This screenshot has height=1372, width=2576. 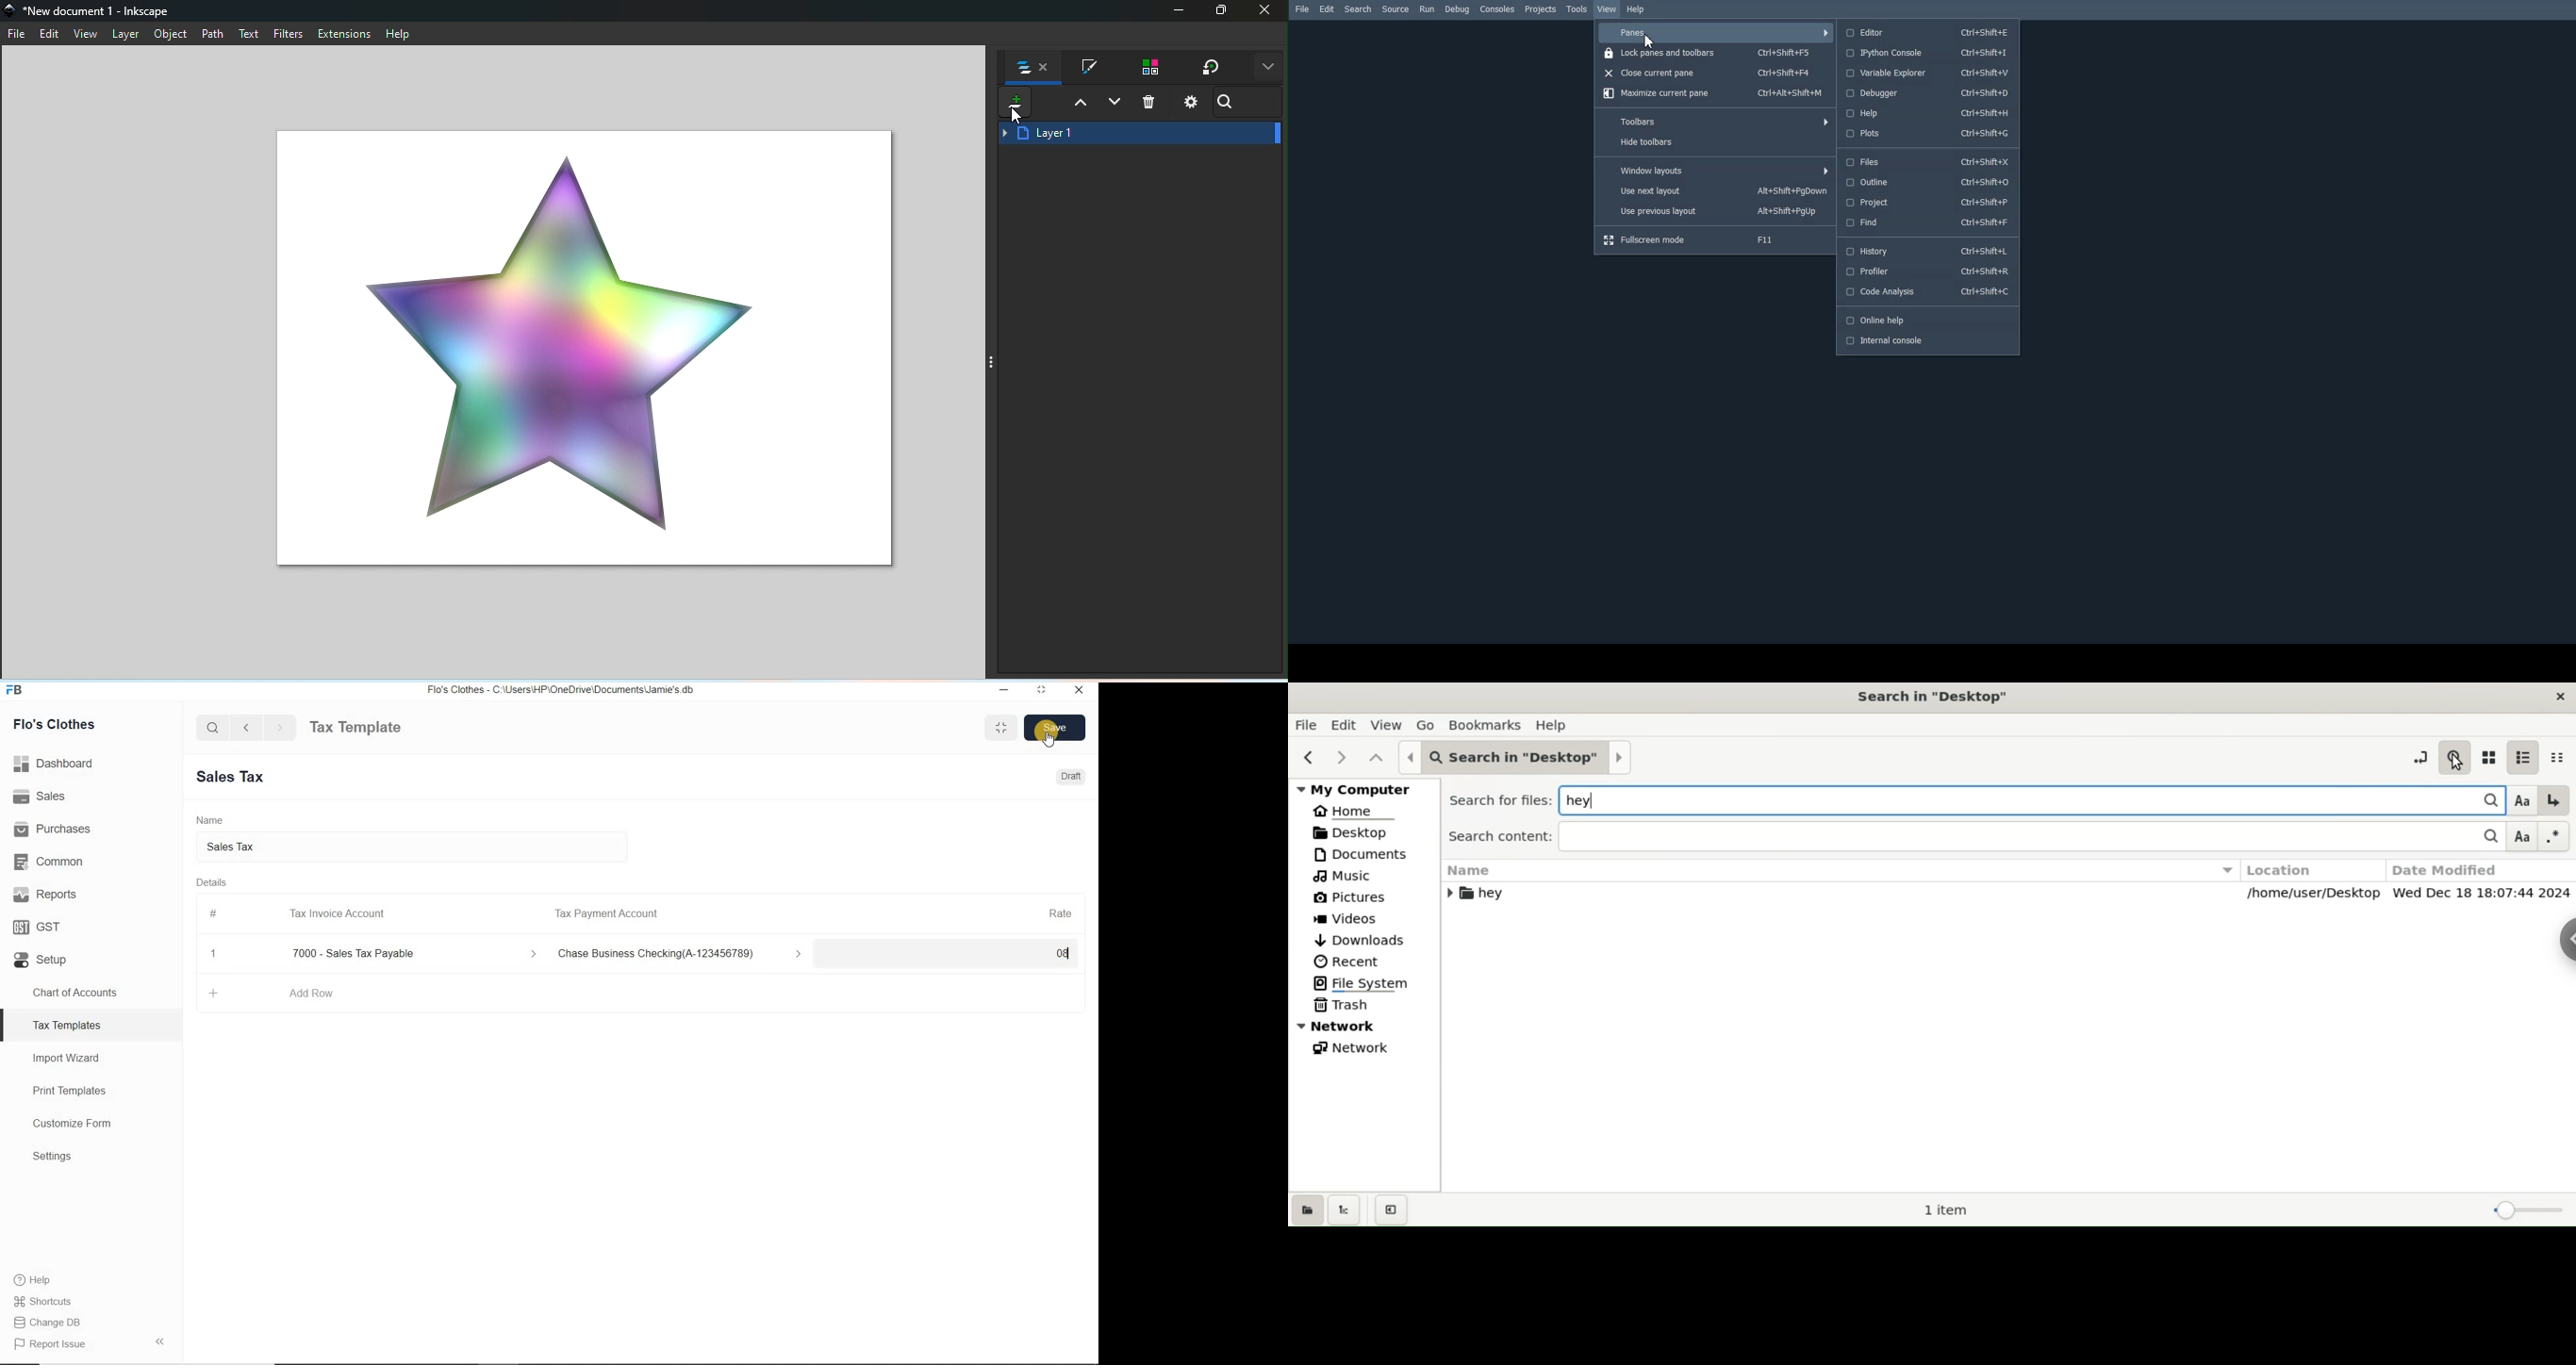 What do you see at coordinates (1927, 321) in the screenshot?
I see `Online help` at bounding box center [1927, 321].